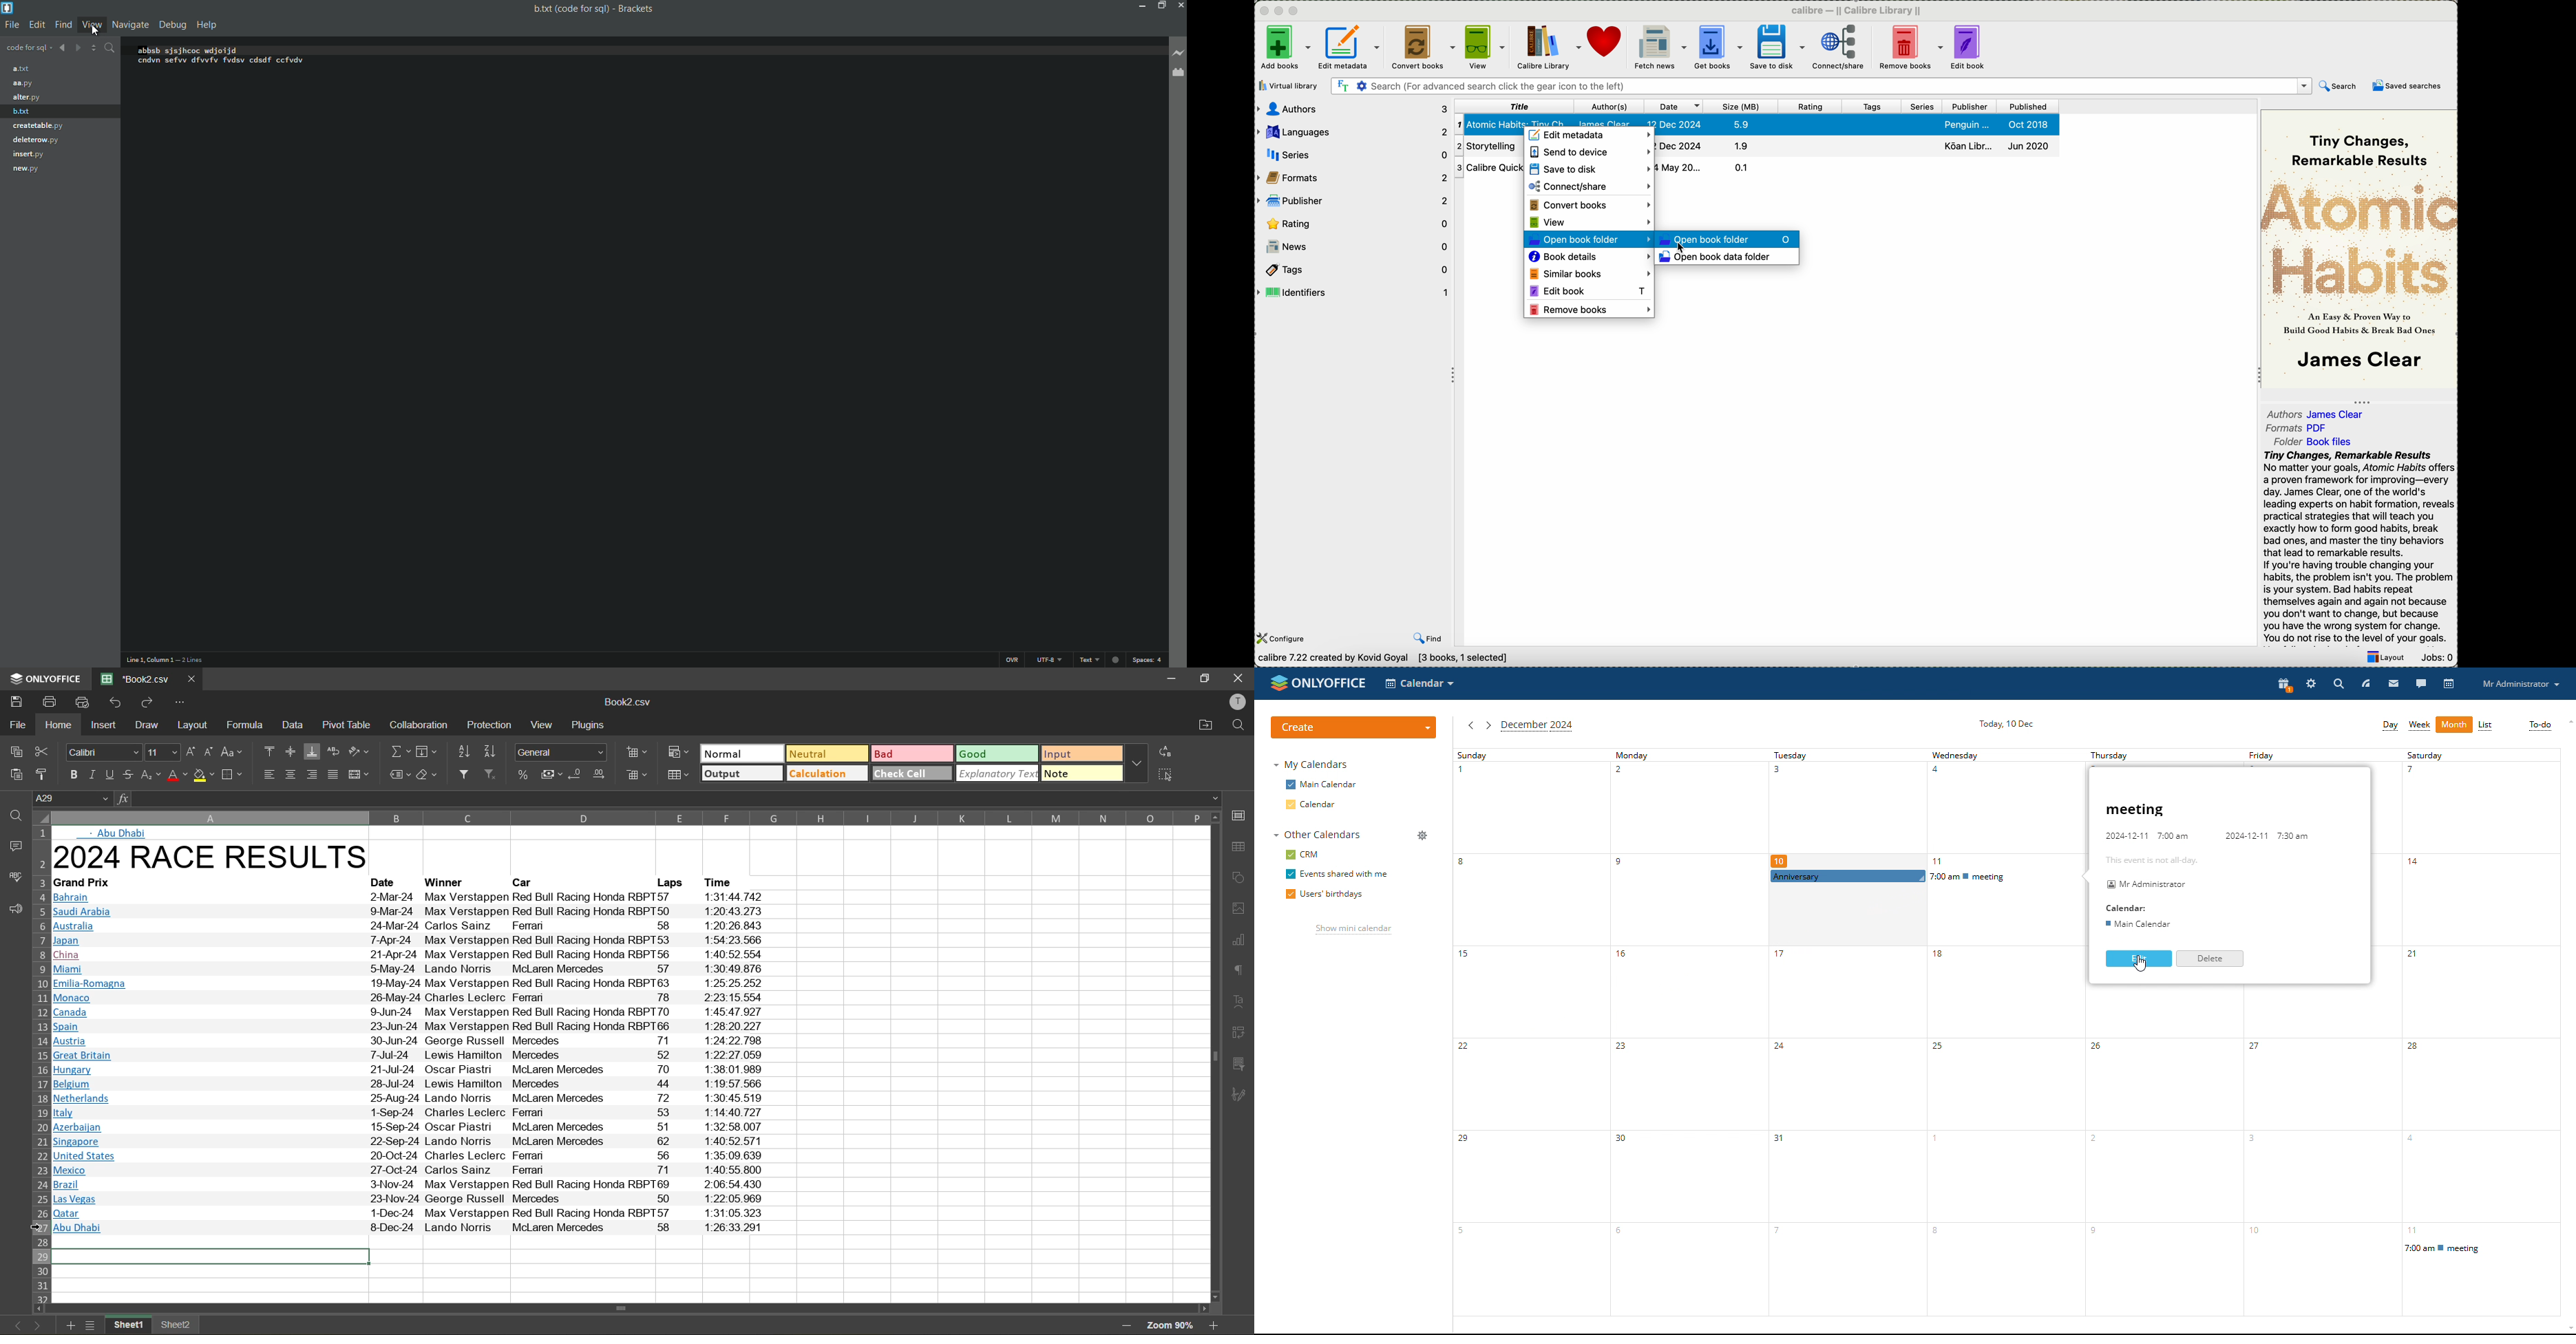 The image size is (2576, 1344). I want to click on previous, so click(14, 1325).